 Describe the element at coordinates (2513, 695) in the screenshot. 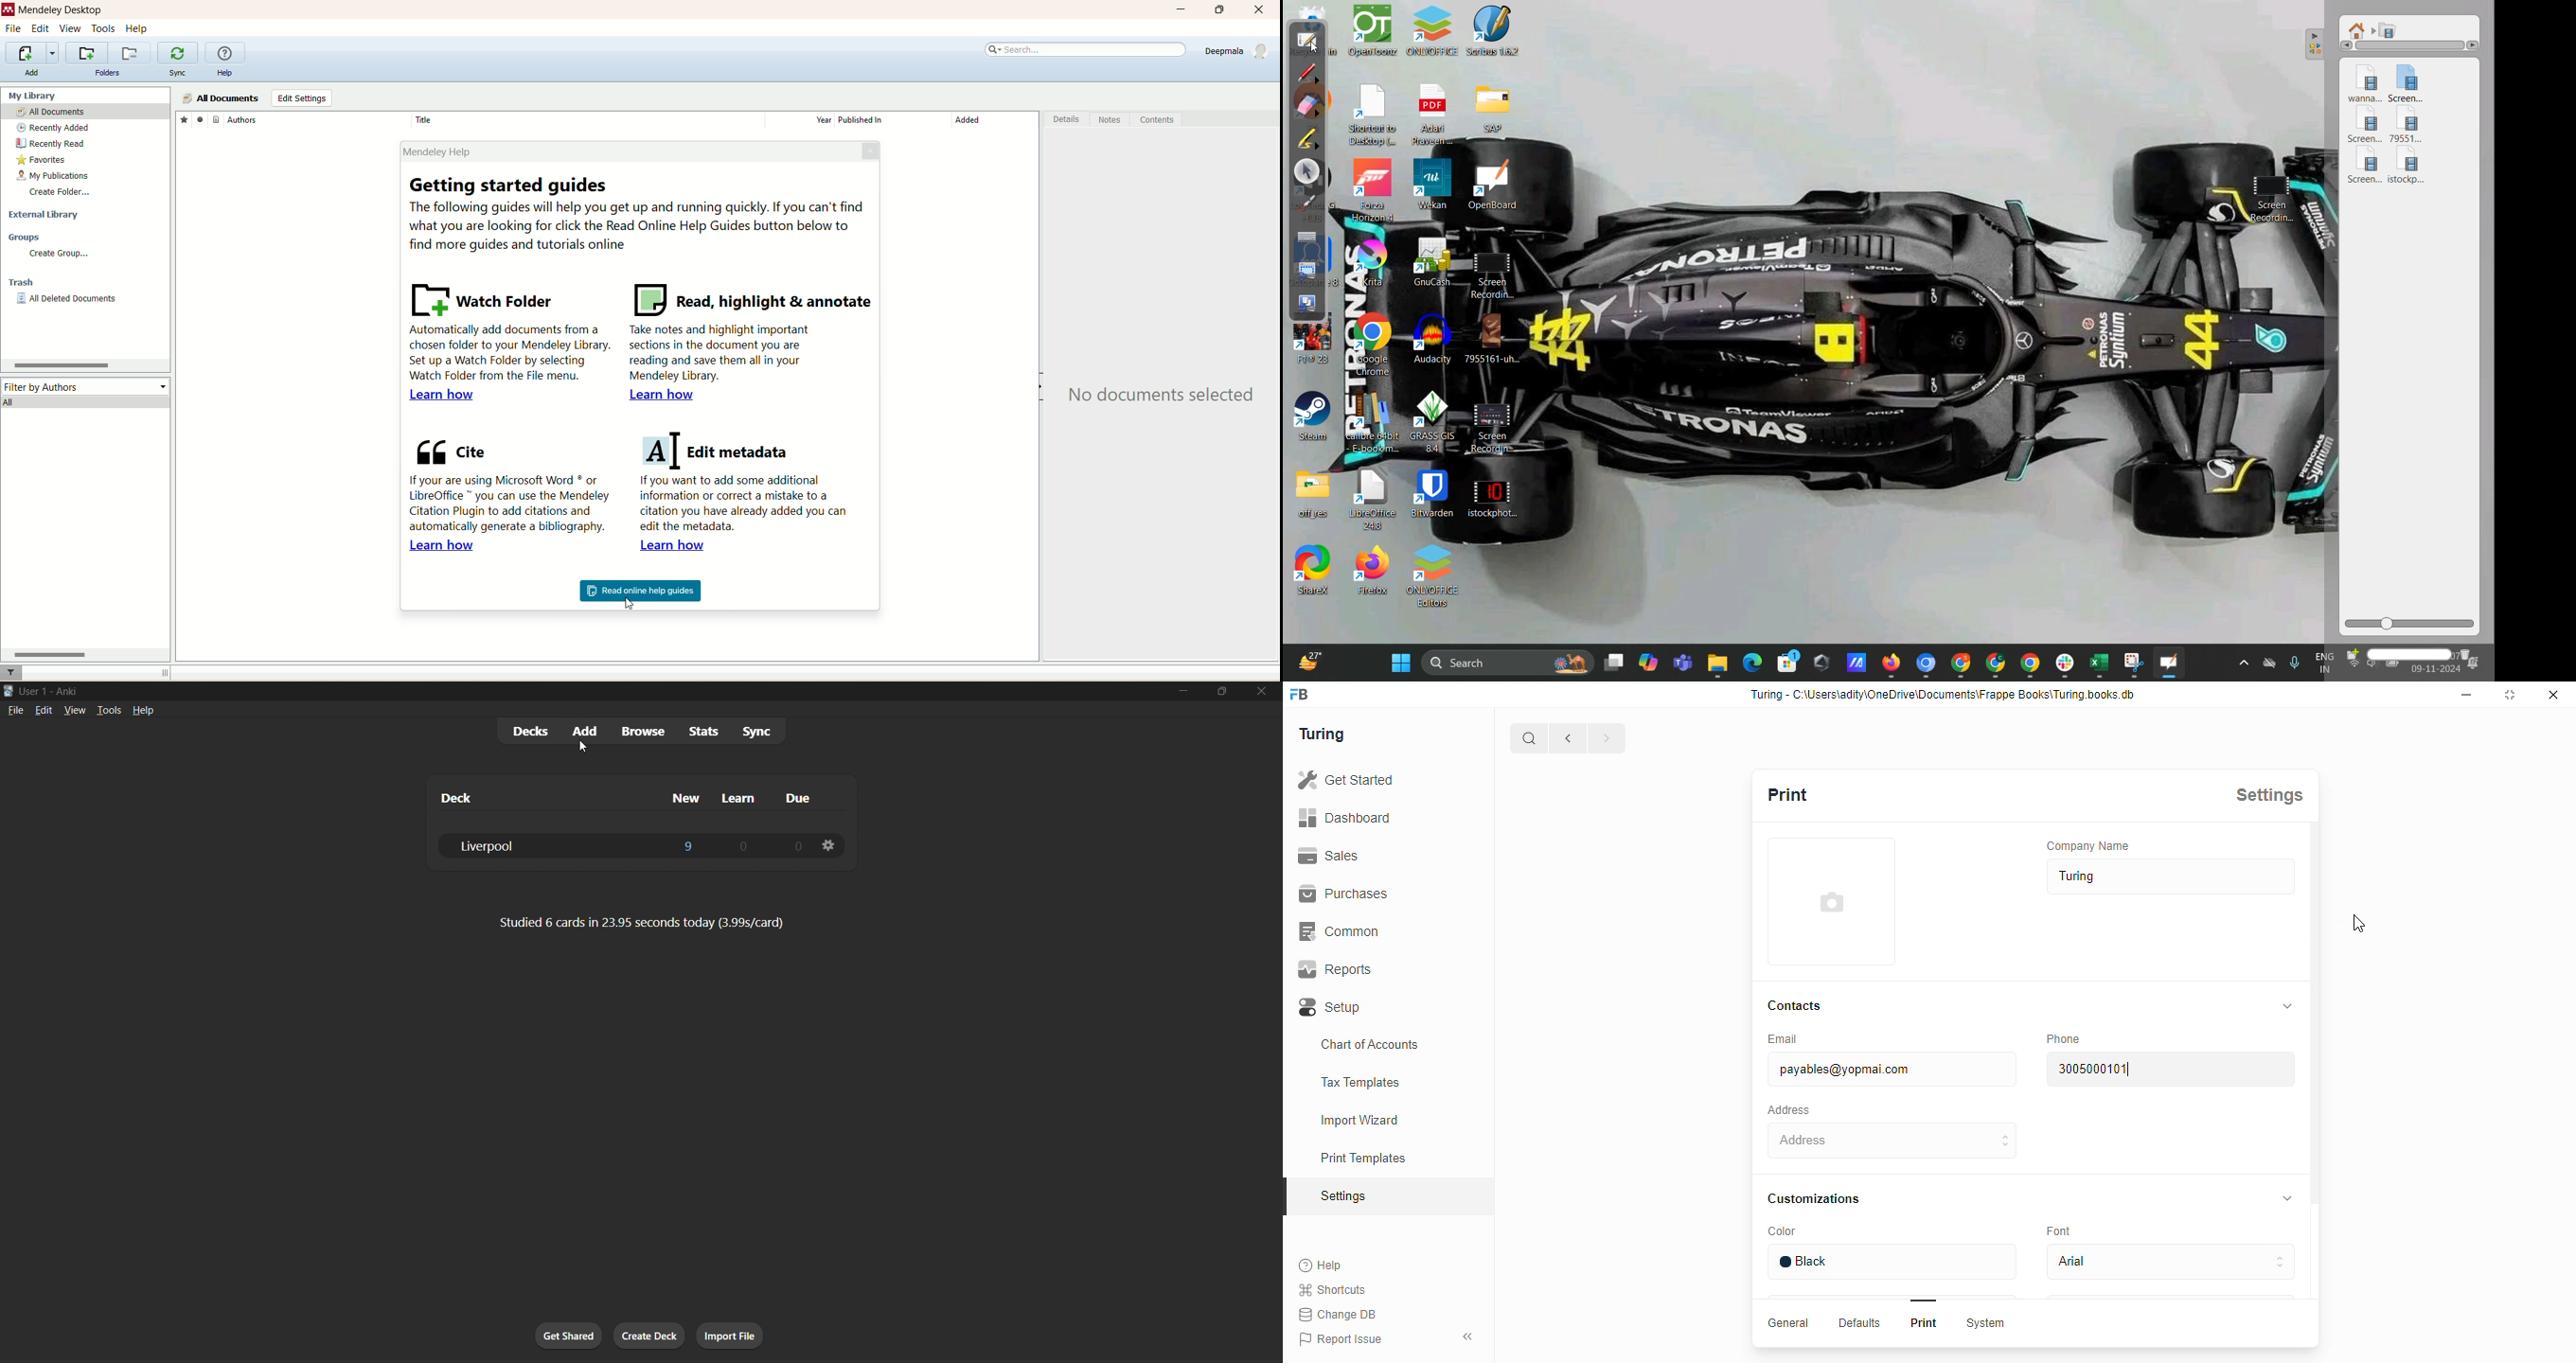

I see `maximise` at that location.